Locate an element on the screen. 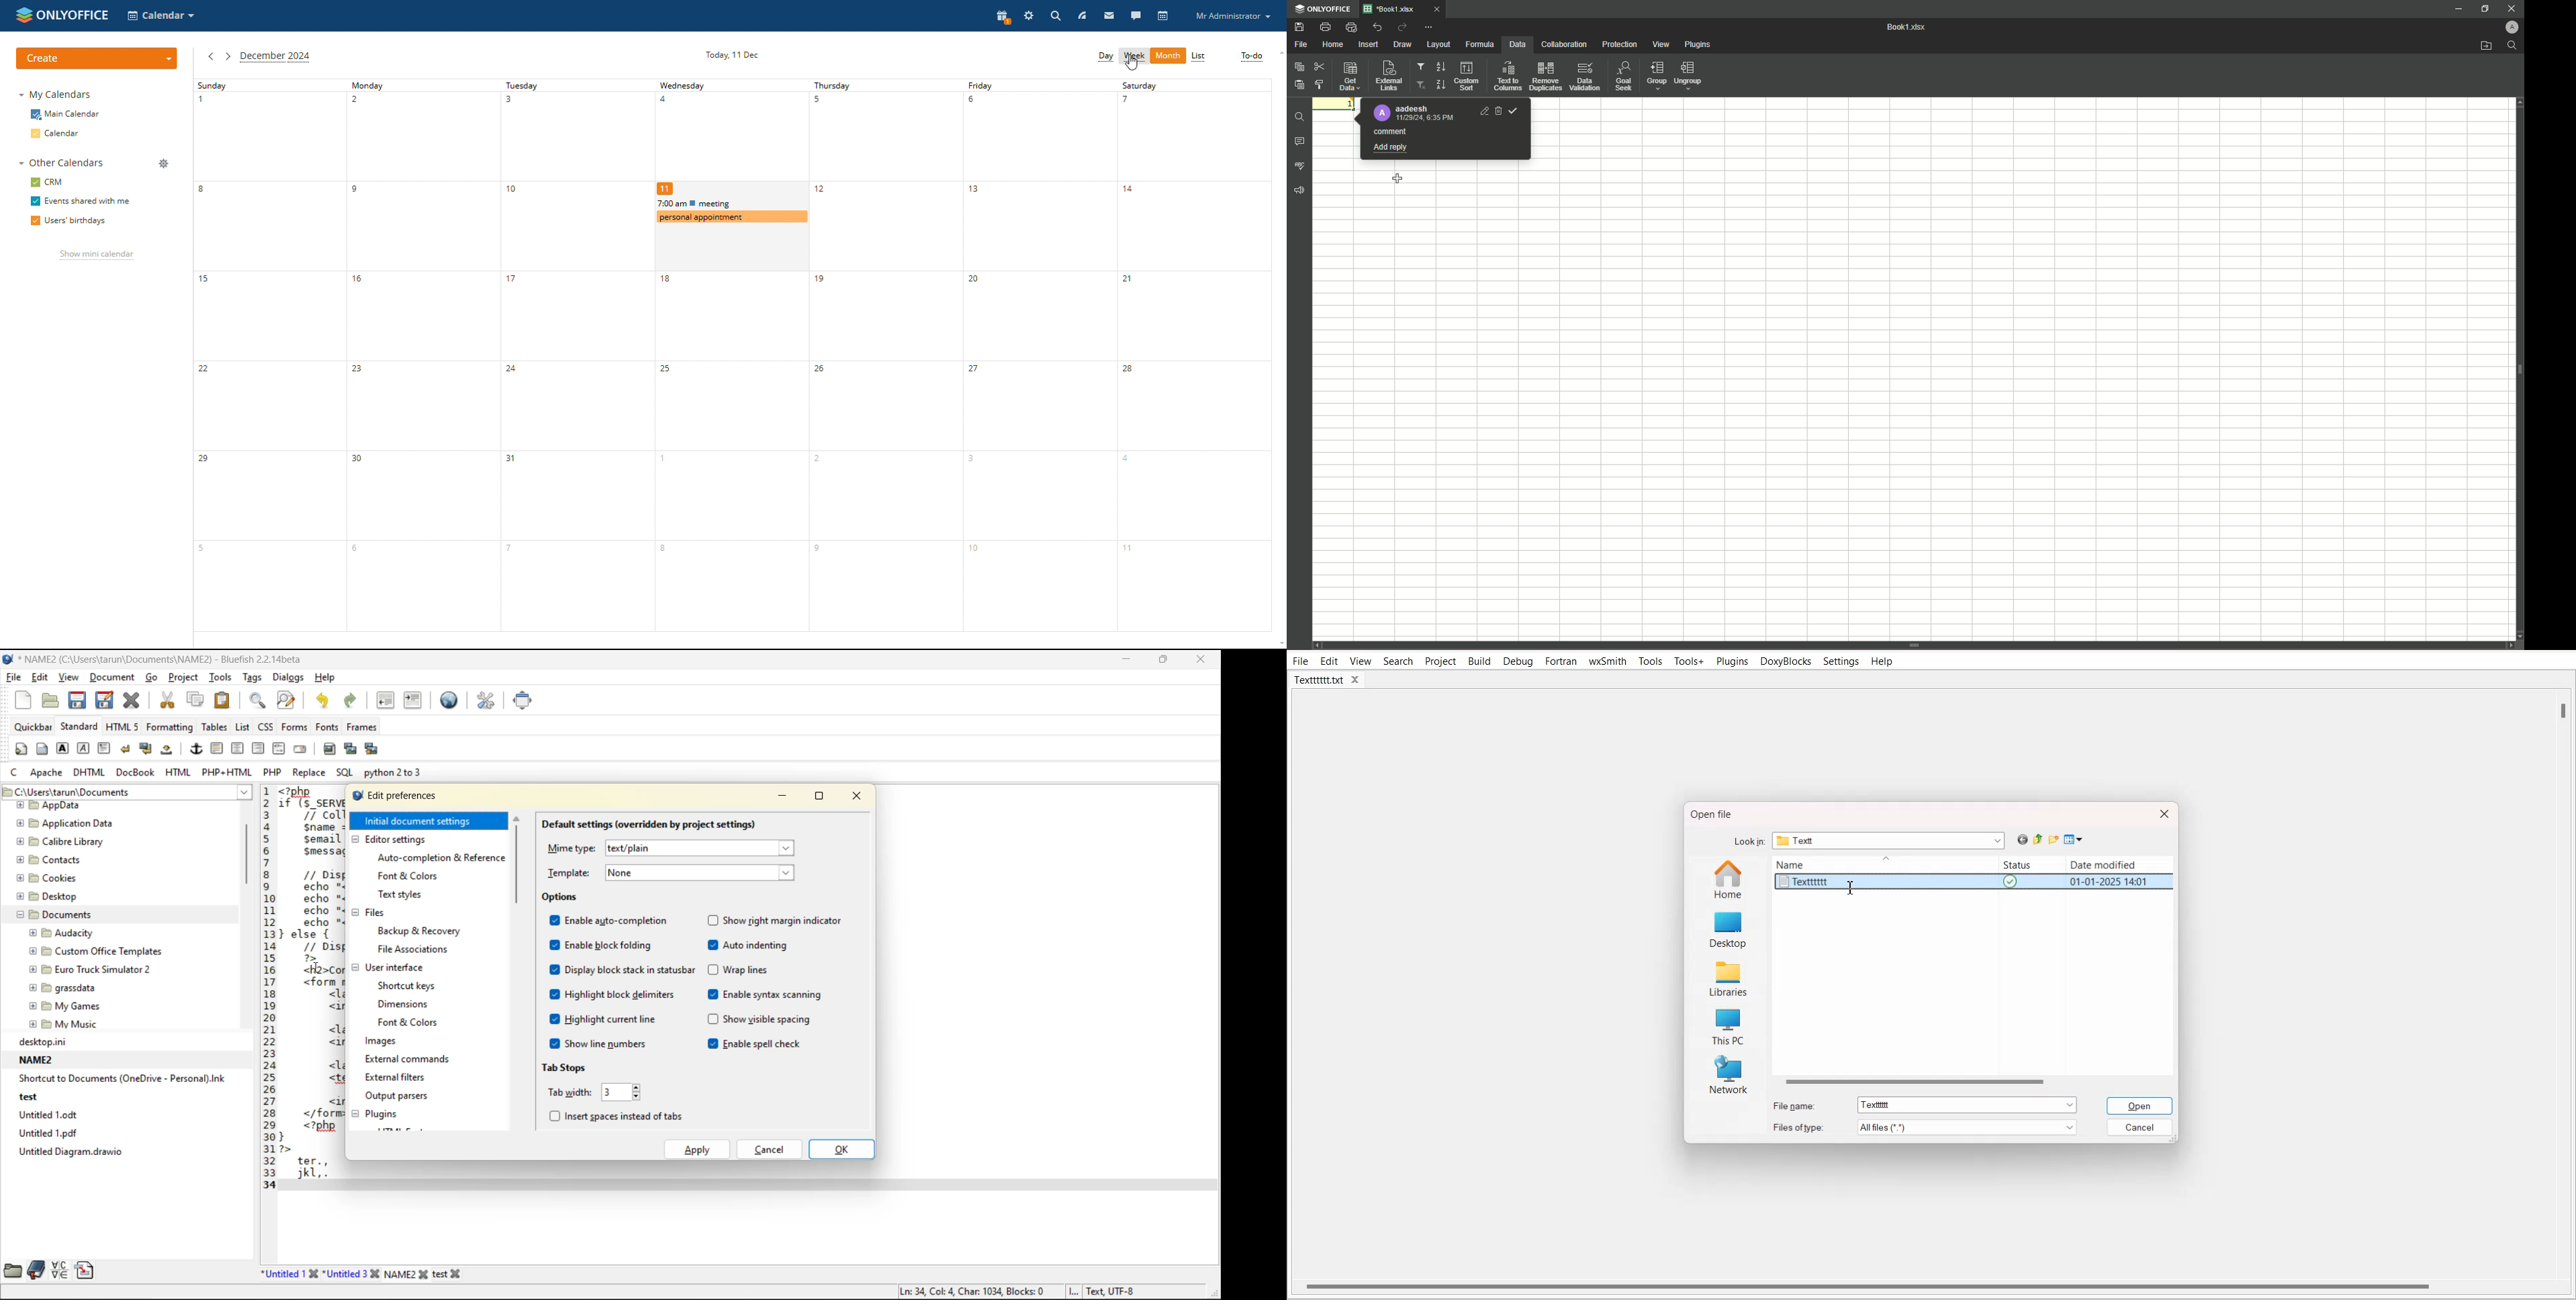  indent is located at coordinates (415, 701).